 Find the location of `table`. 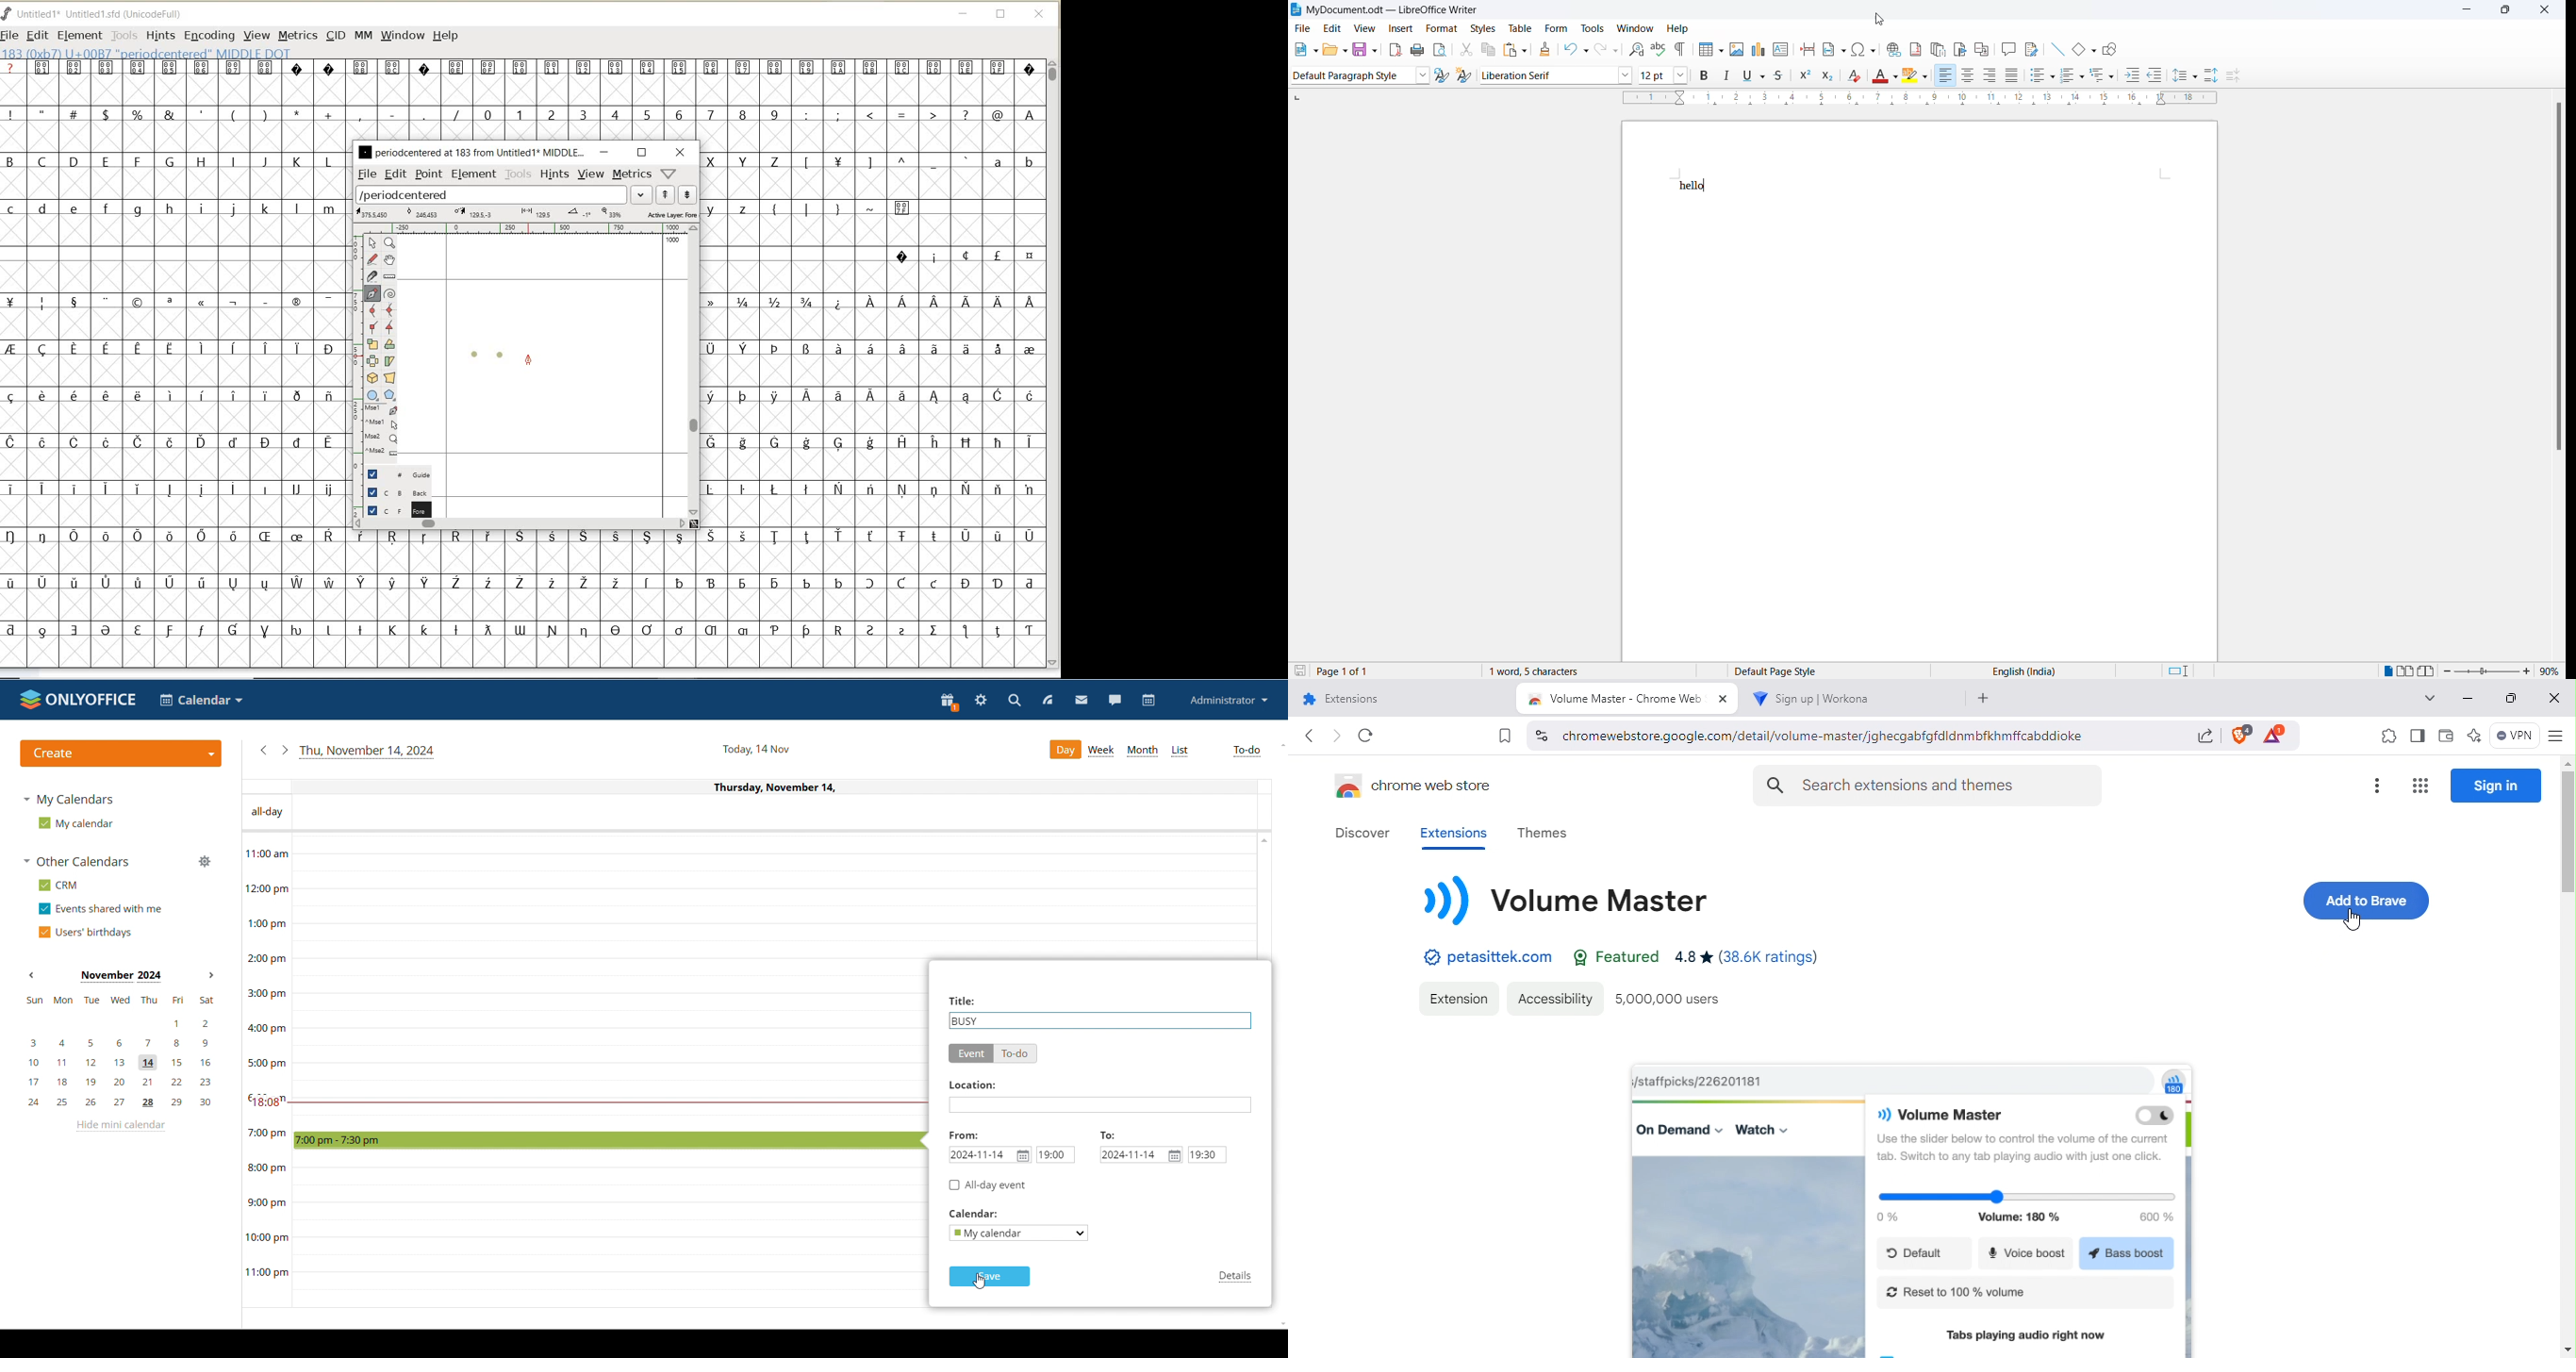

table is located at coordinates (1518, 28).